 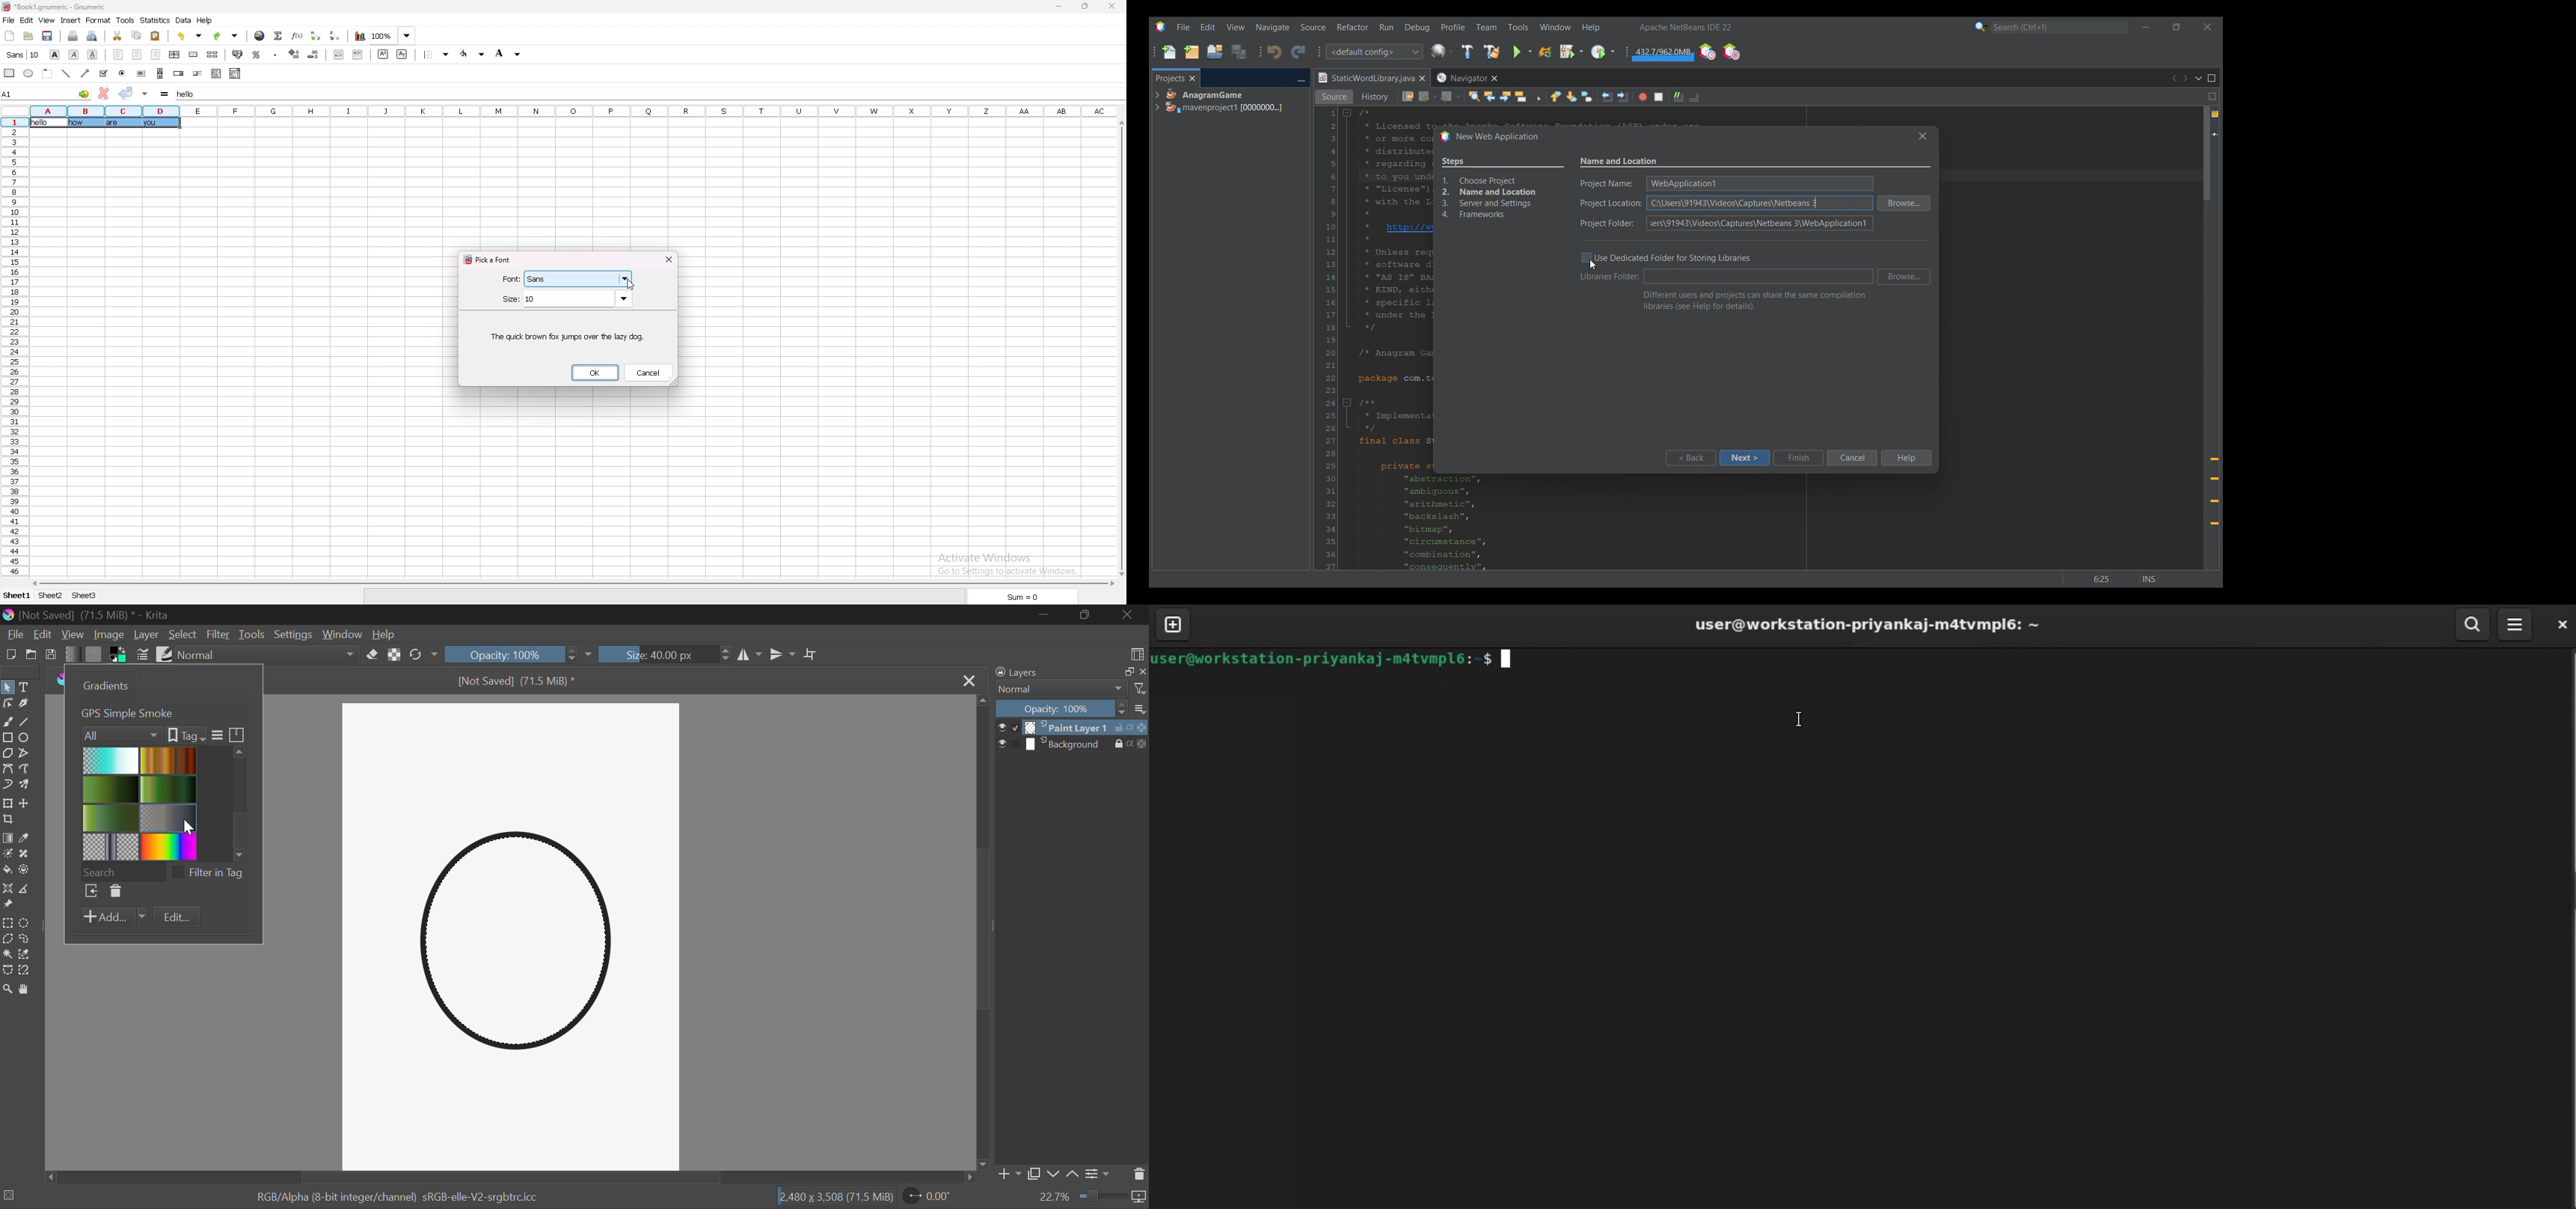 What do you see at coordinates (1611, 204) in the screenshot?
I see `Indicates text box for each mentioned detail` at bounding box center [1611, 204].